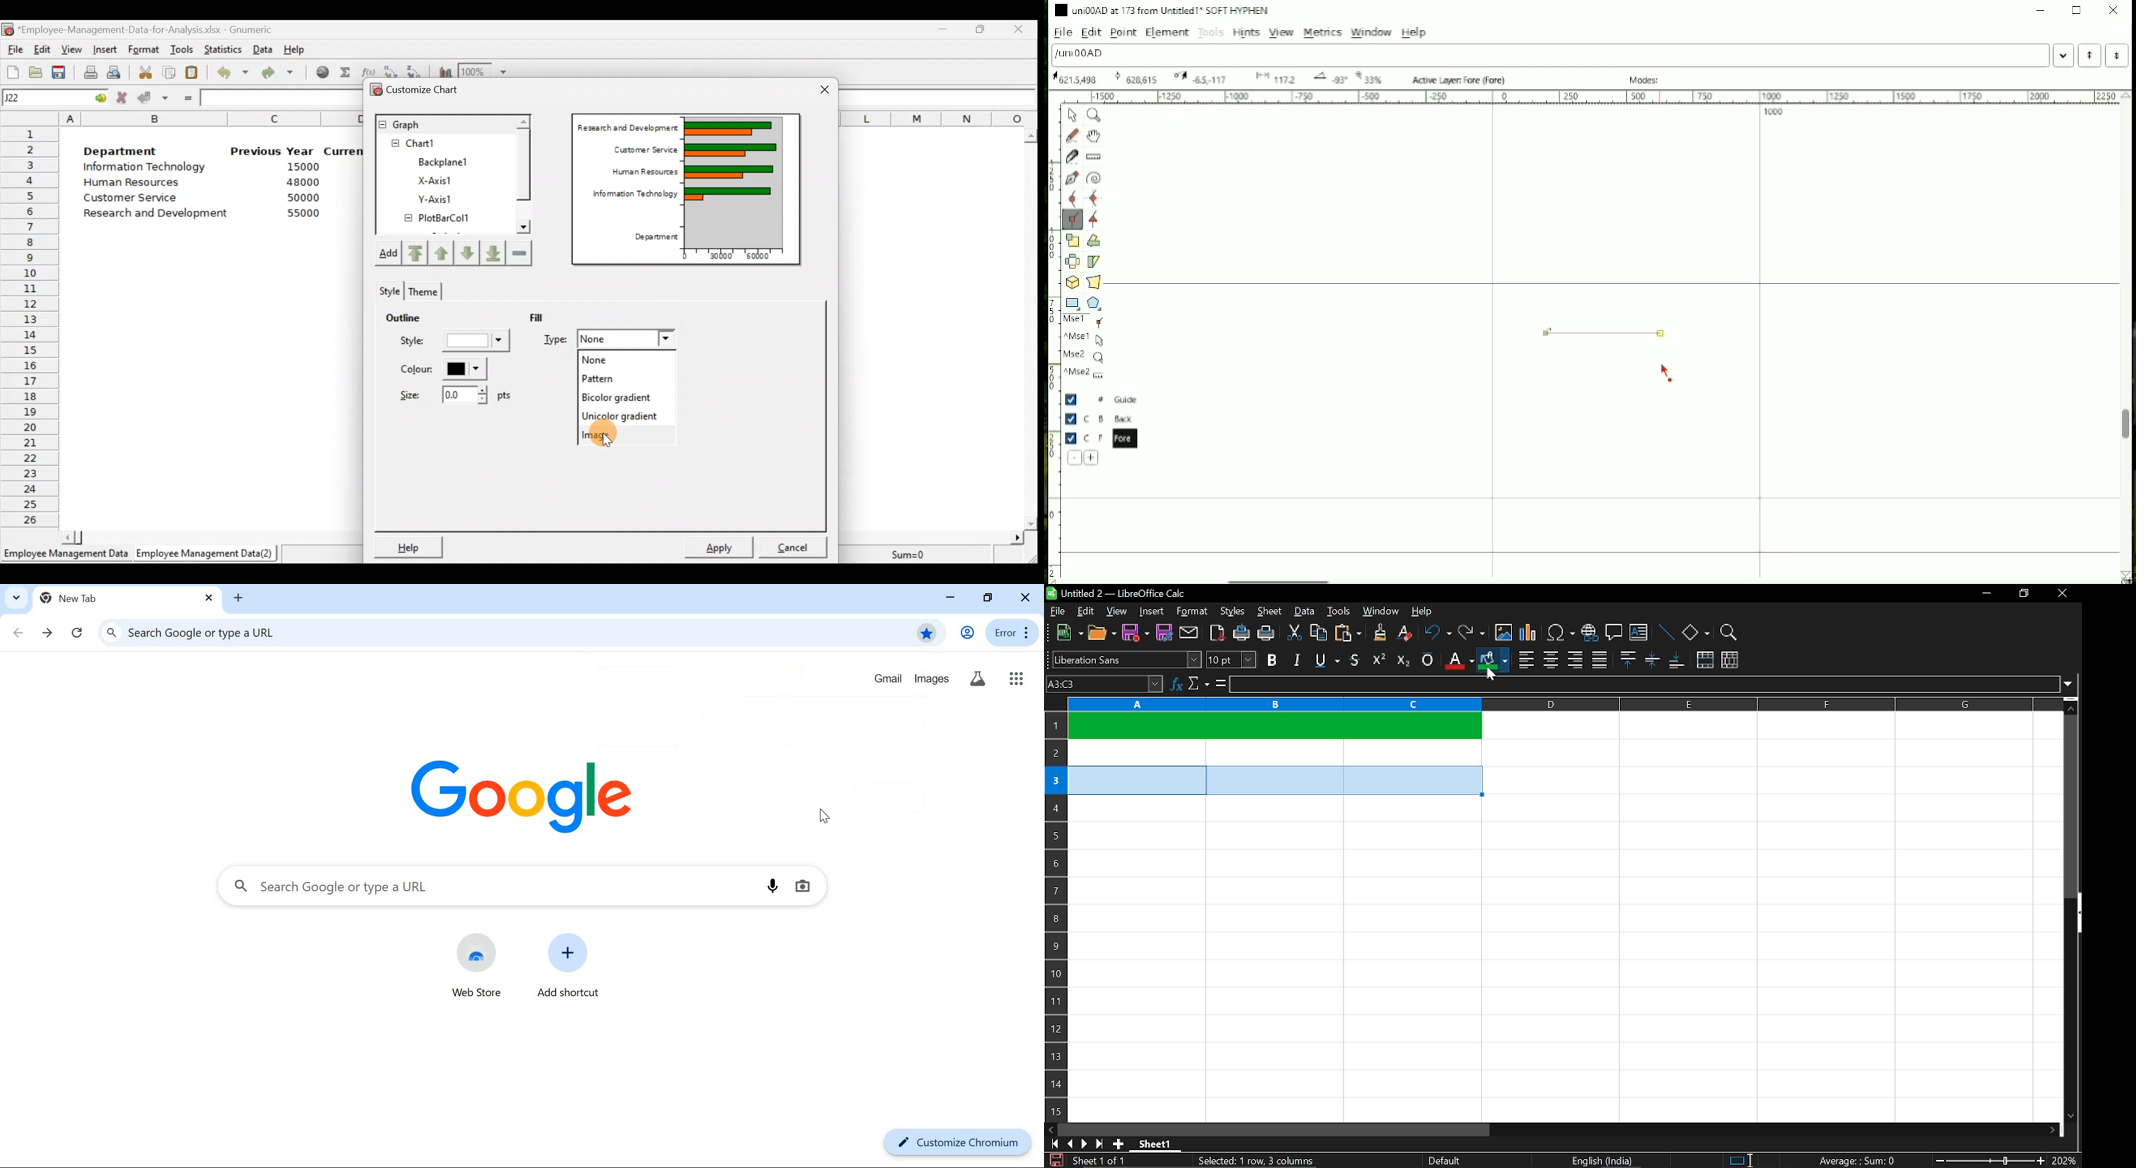  Describe the element at coordinates (1072, 135) in the screenshot. I see `Draw a freehand curve` at that location.